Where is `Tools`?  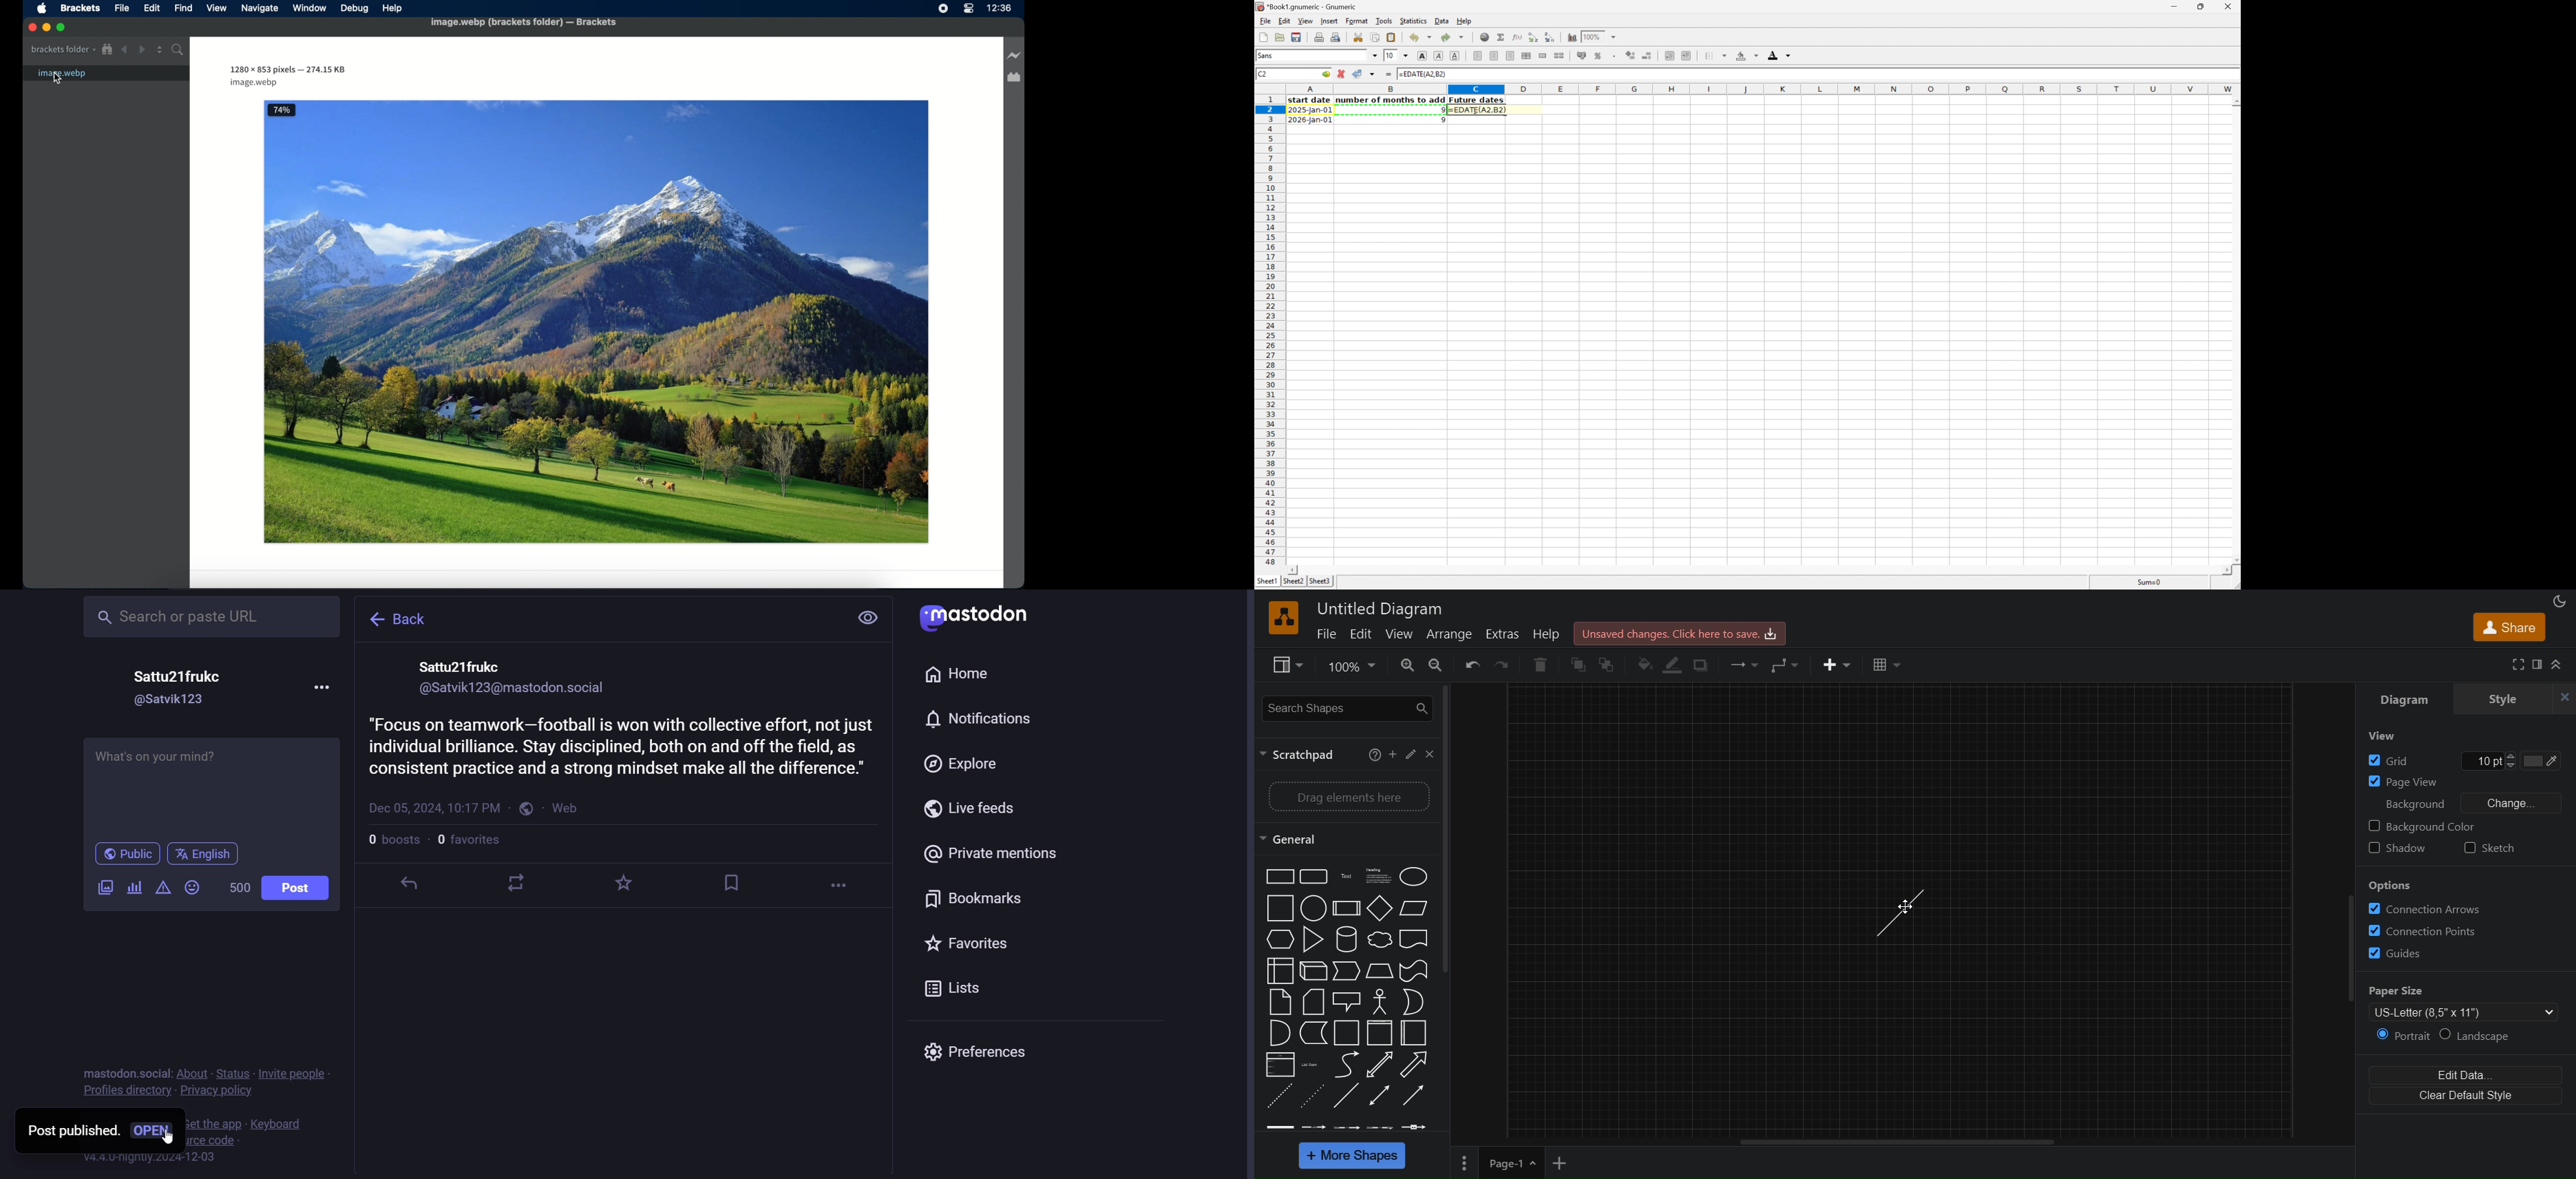
Tools is located at coordinates (1385, 20).